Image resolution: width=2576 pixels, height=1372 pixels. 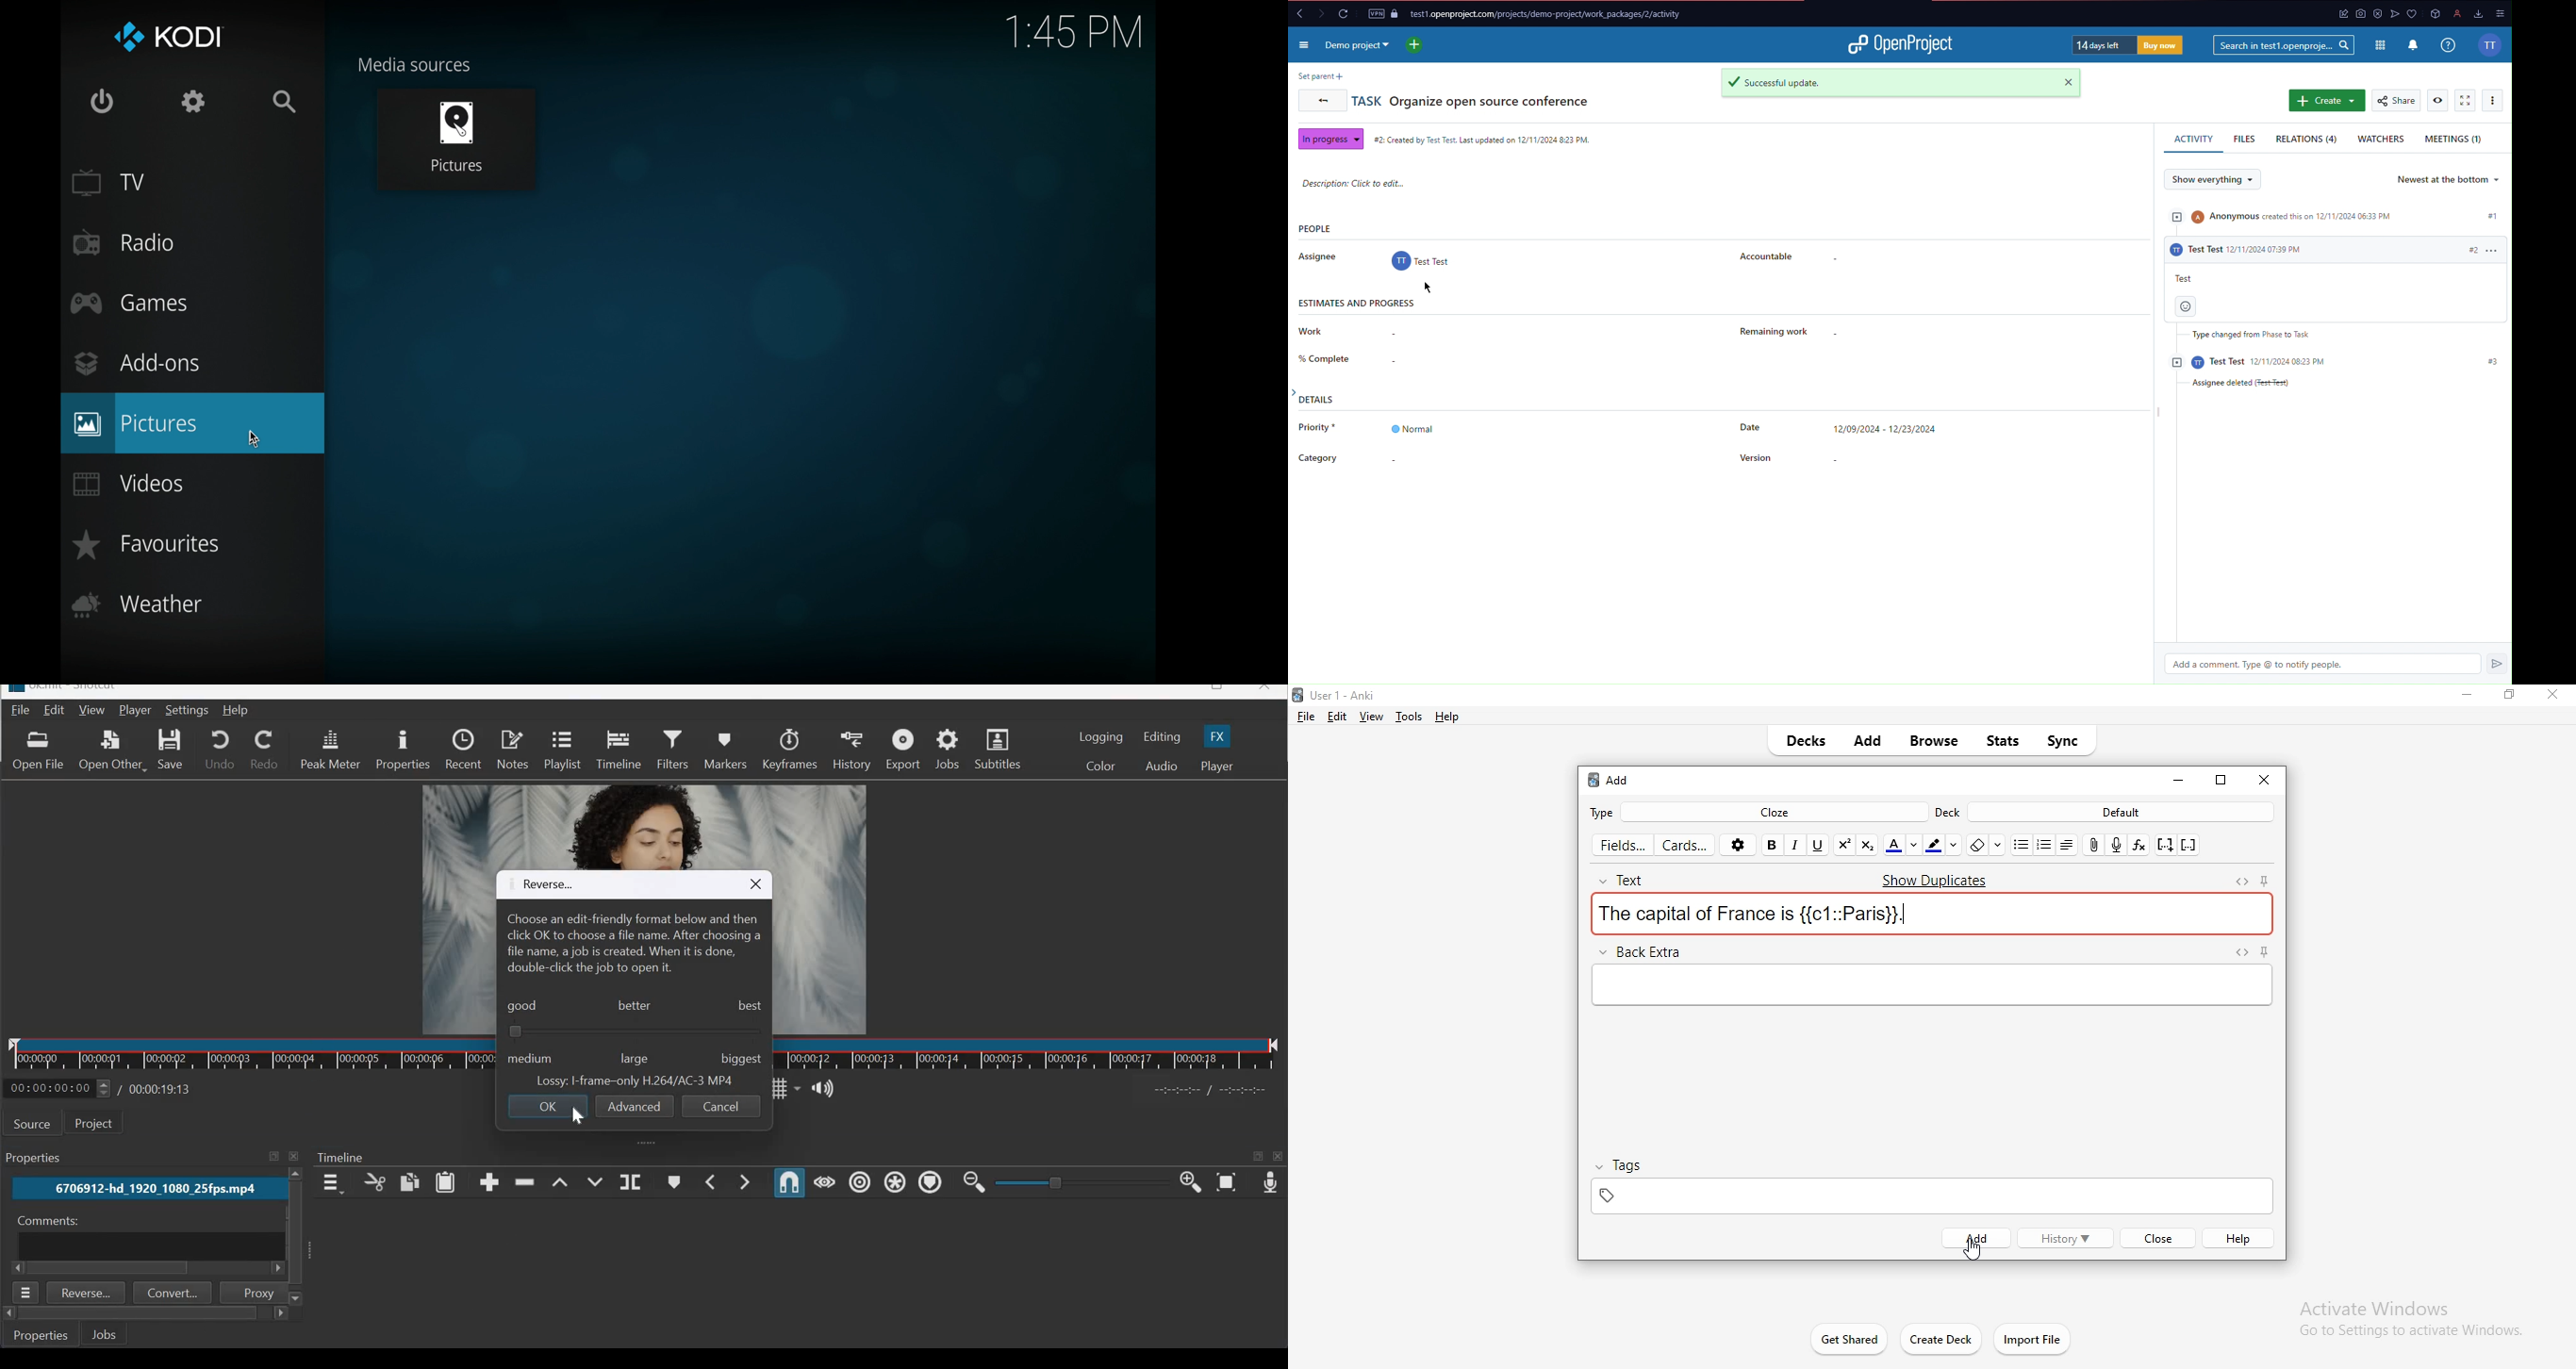 I want to click on history, so click(x=2065, y=1239).